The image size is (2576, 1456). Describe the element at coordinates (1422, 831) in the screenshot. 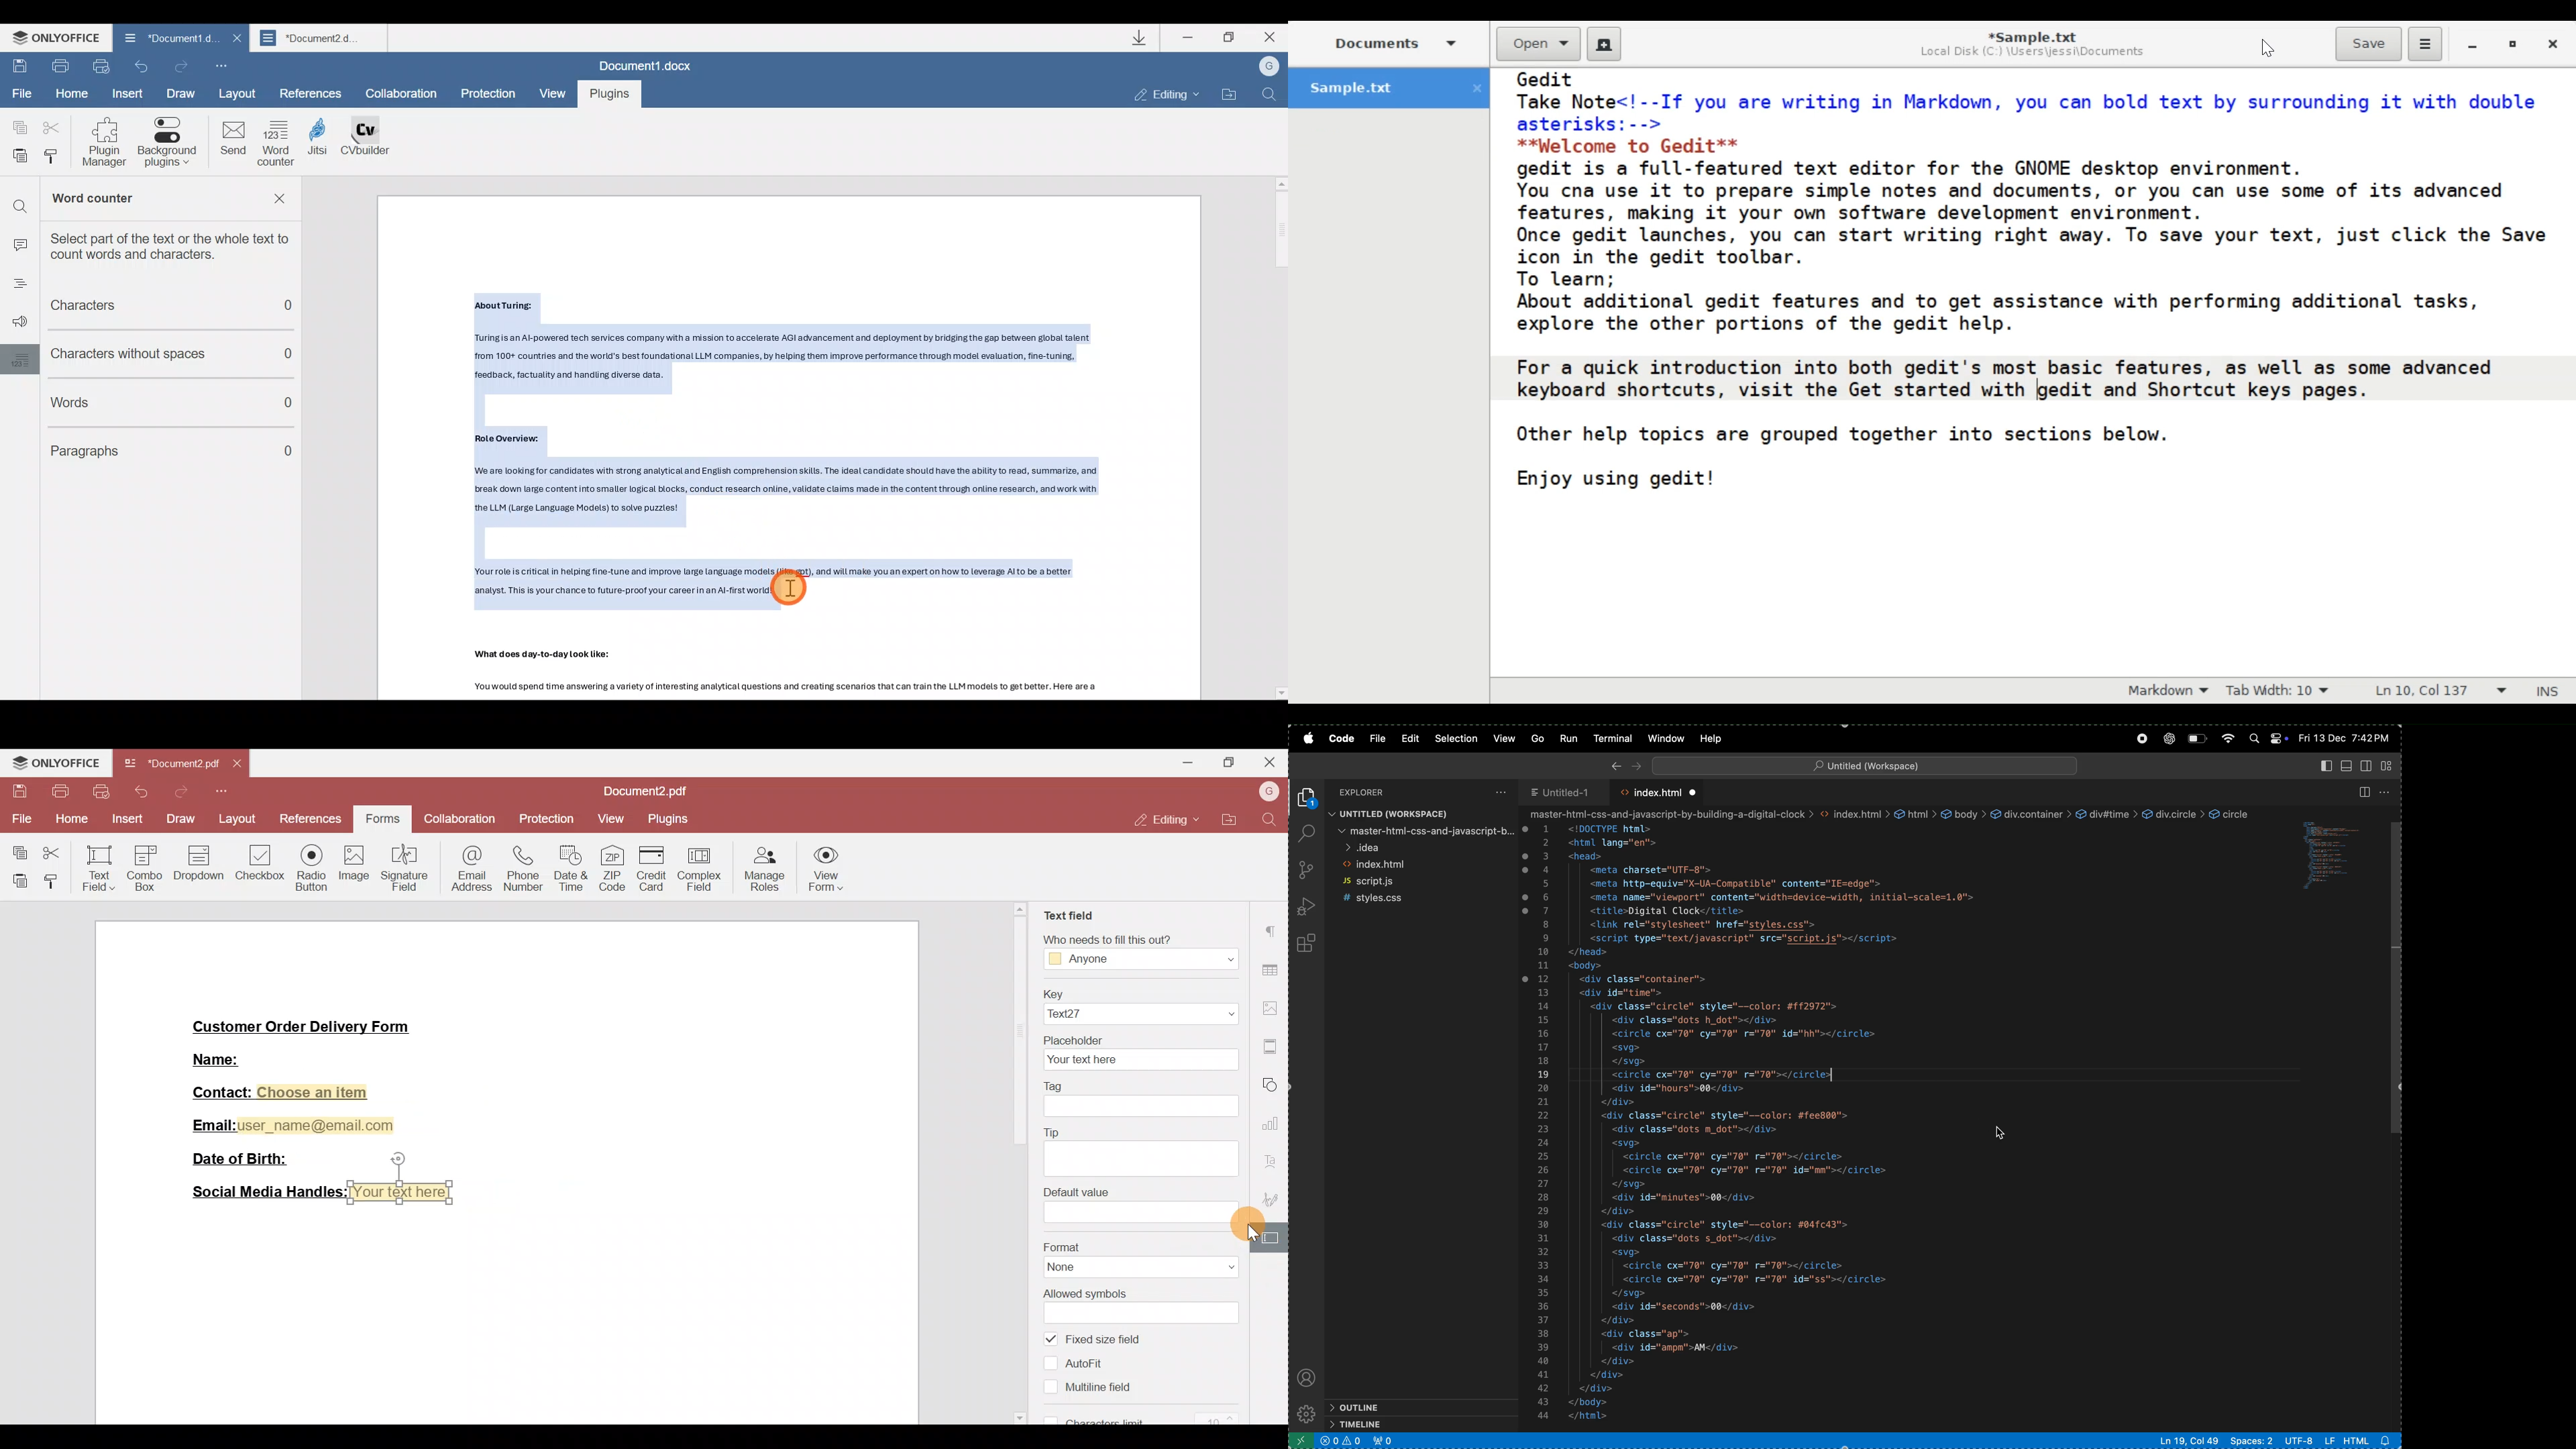

I see `master html css java script` at that location.